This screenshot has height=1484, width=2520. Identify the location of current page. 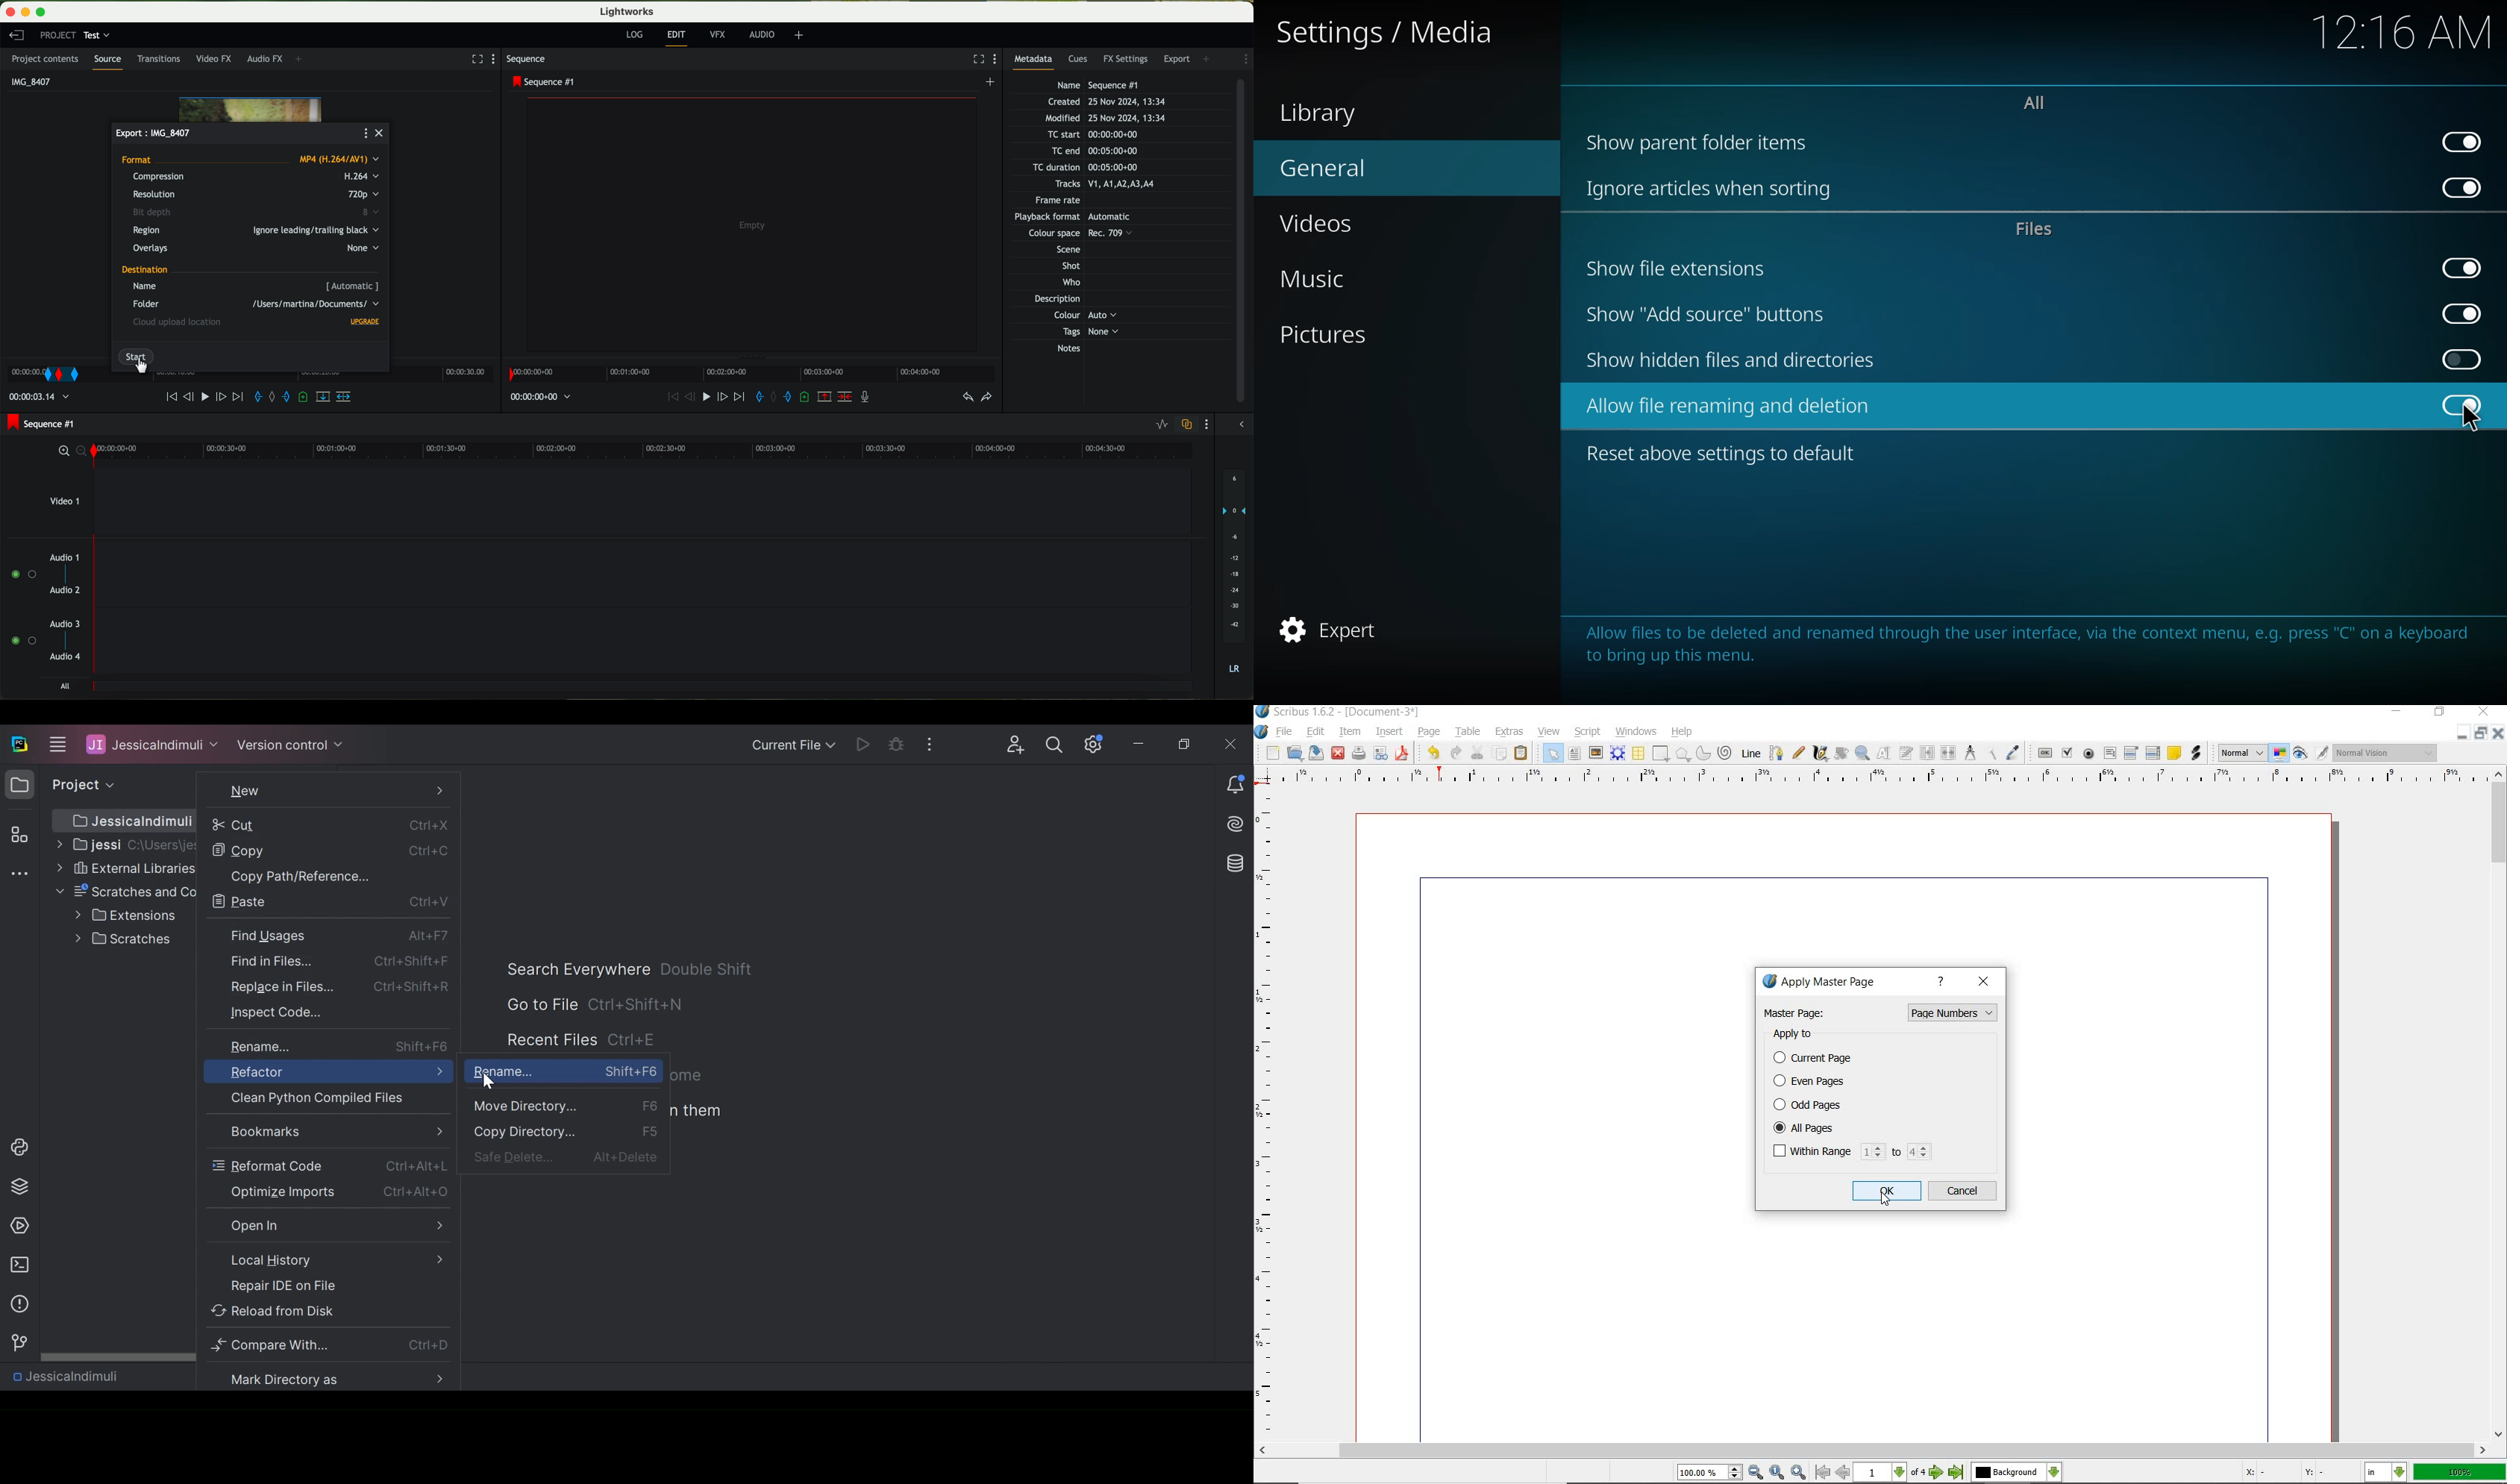
(1821, 1059).